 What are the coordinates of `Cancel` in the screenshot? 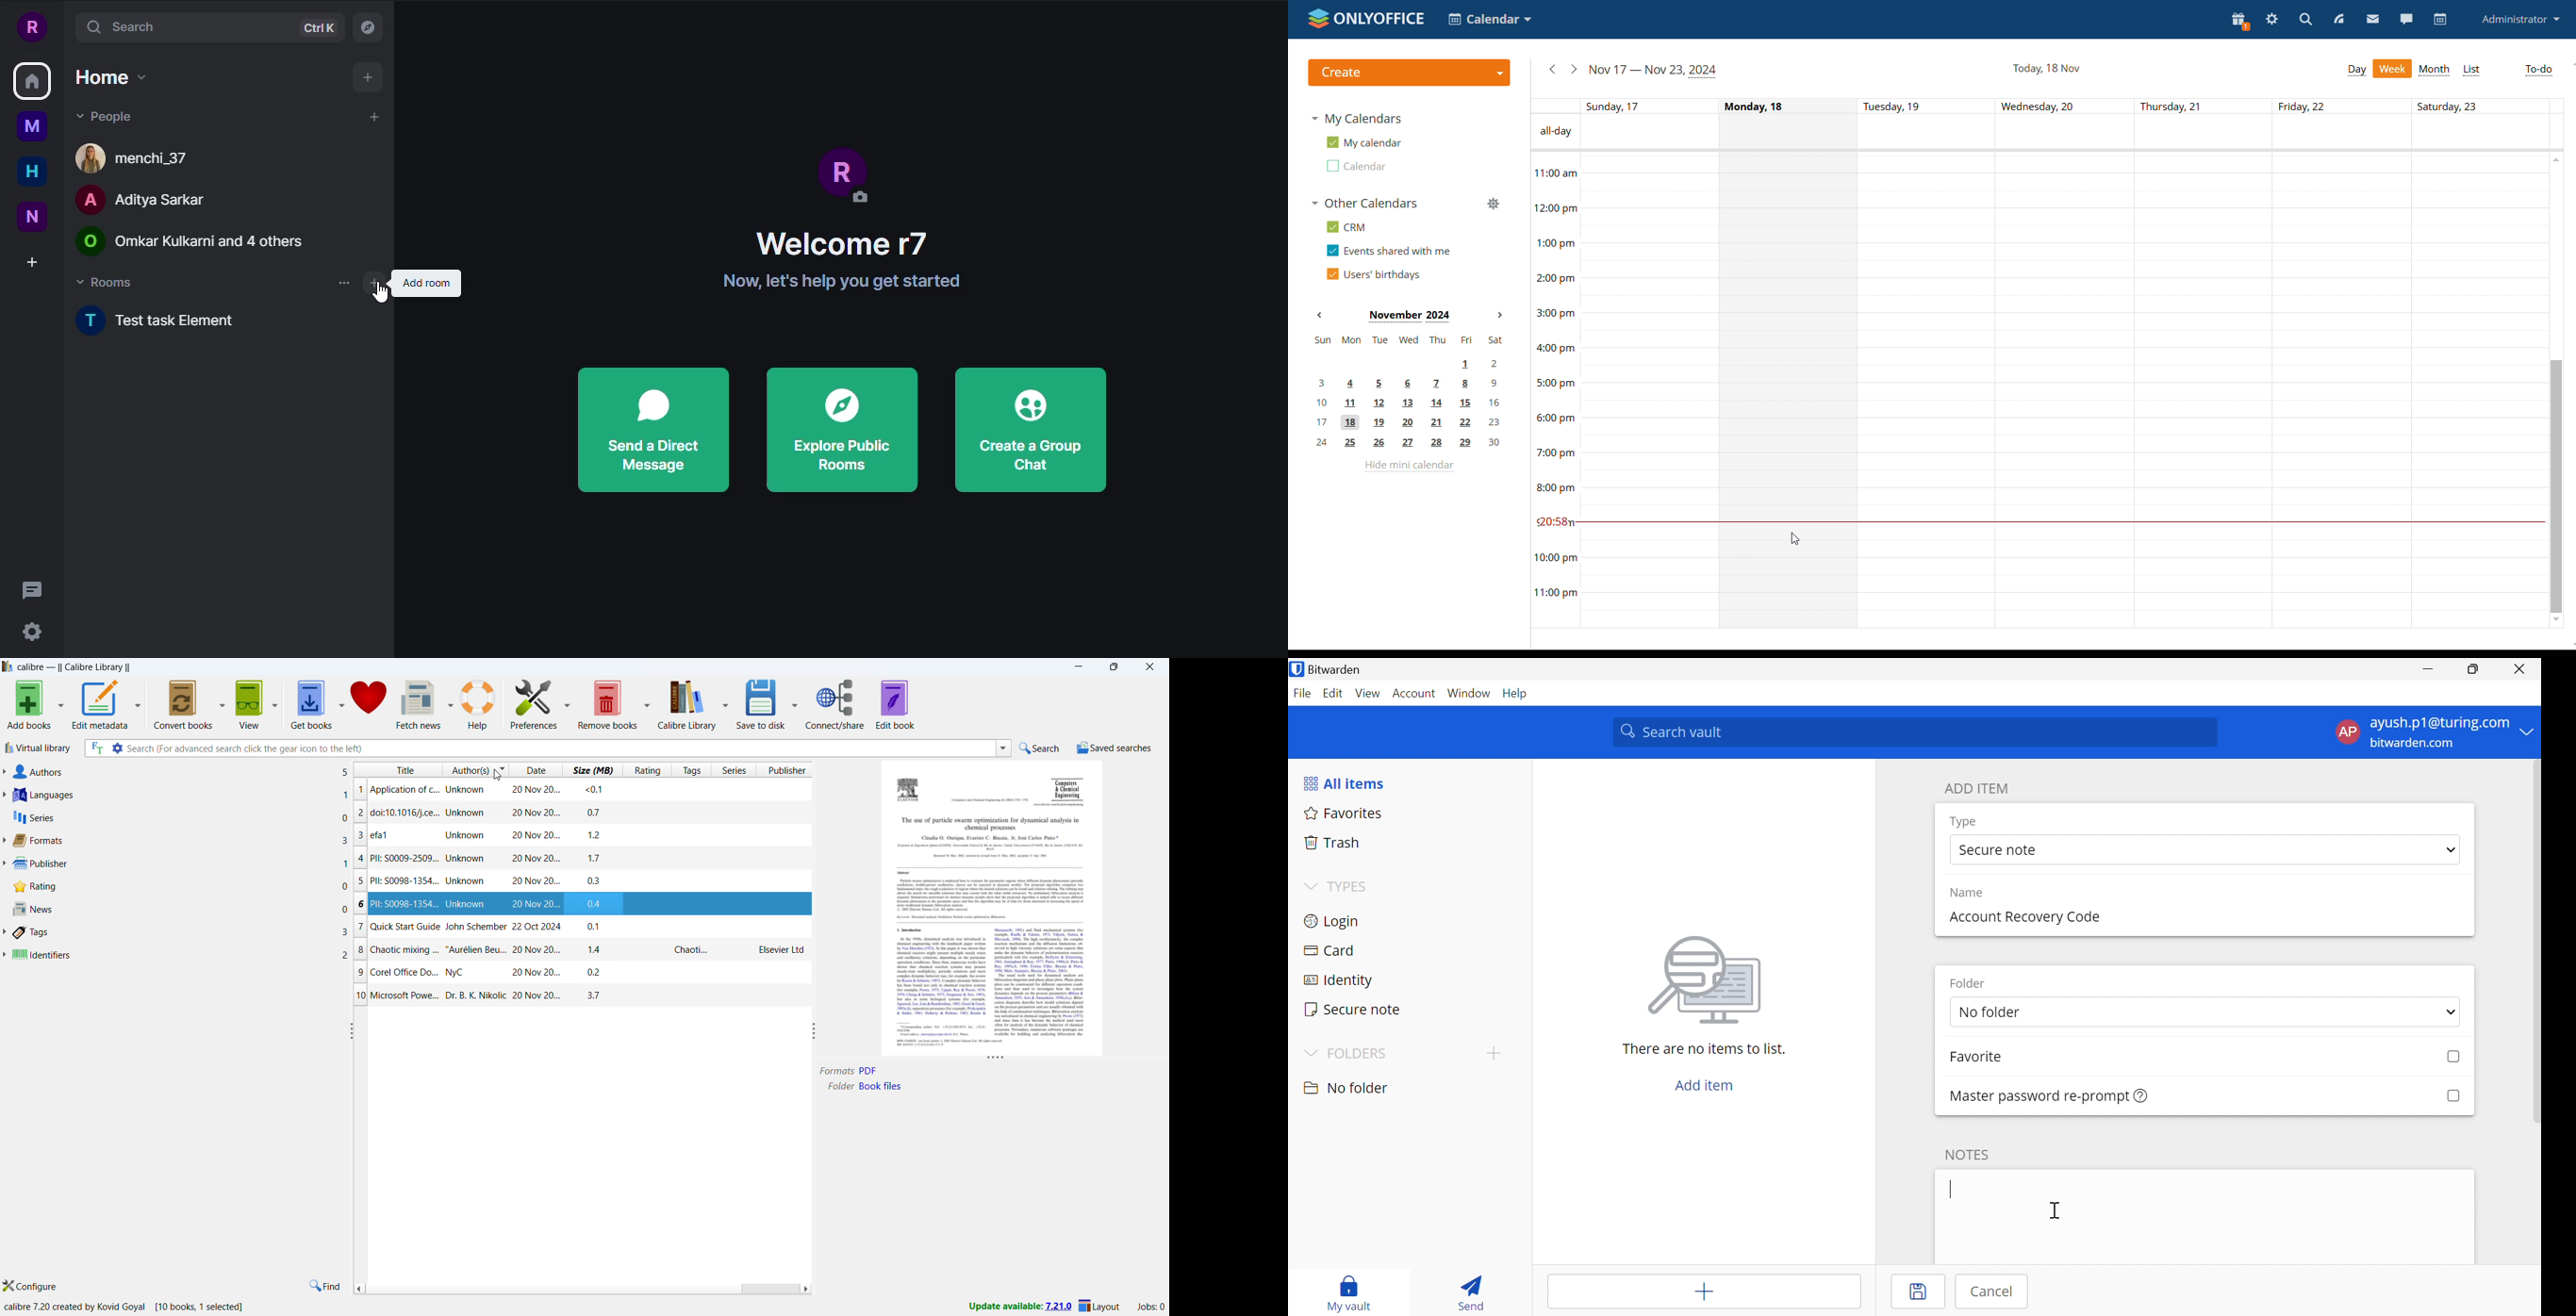 It's located at (1997, 1292).